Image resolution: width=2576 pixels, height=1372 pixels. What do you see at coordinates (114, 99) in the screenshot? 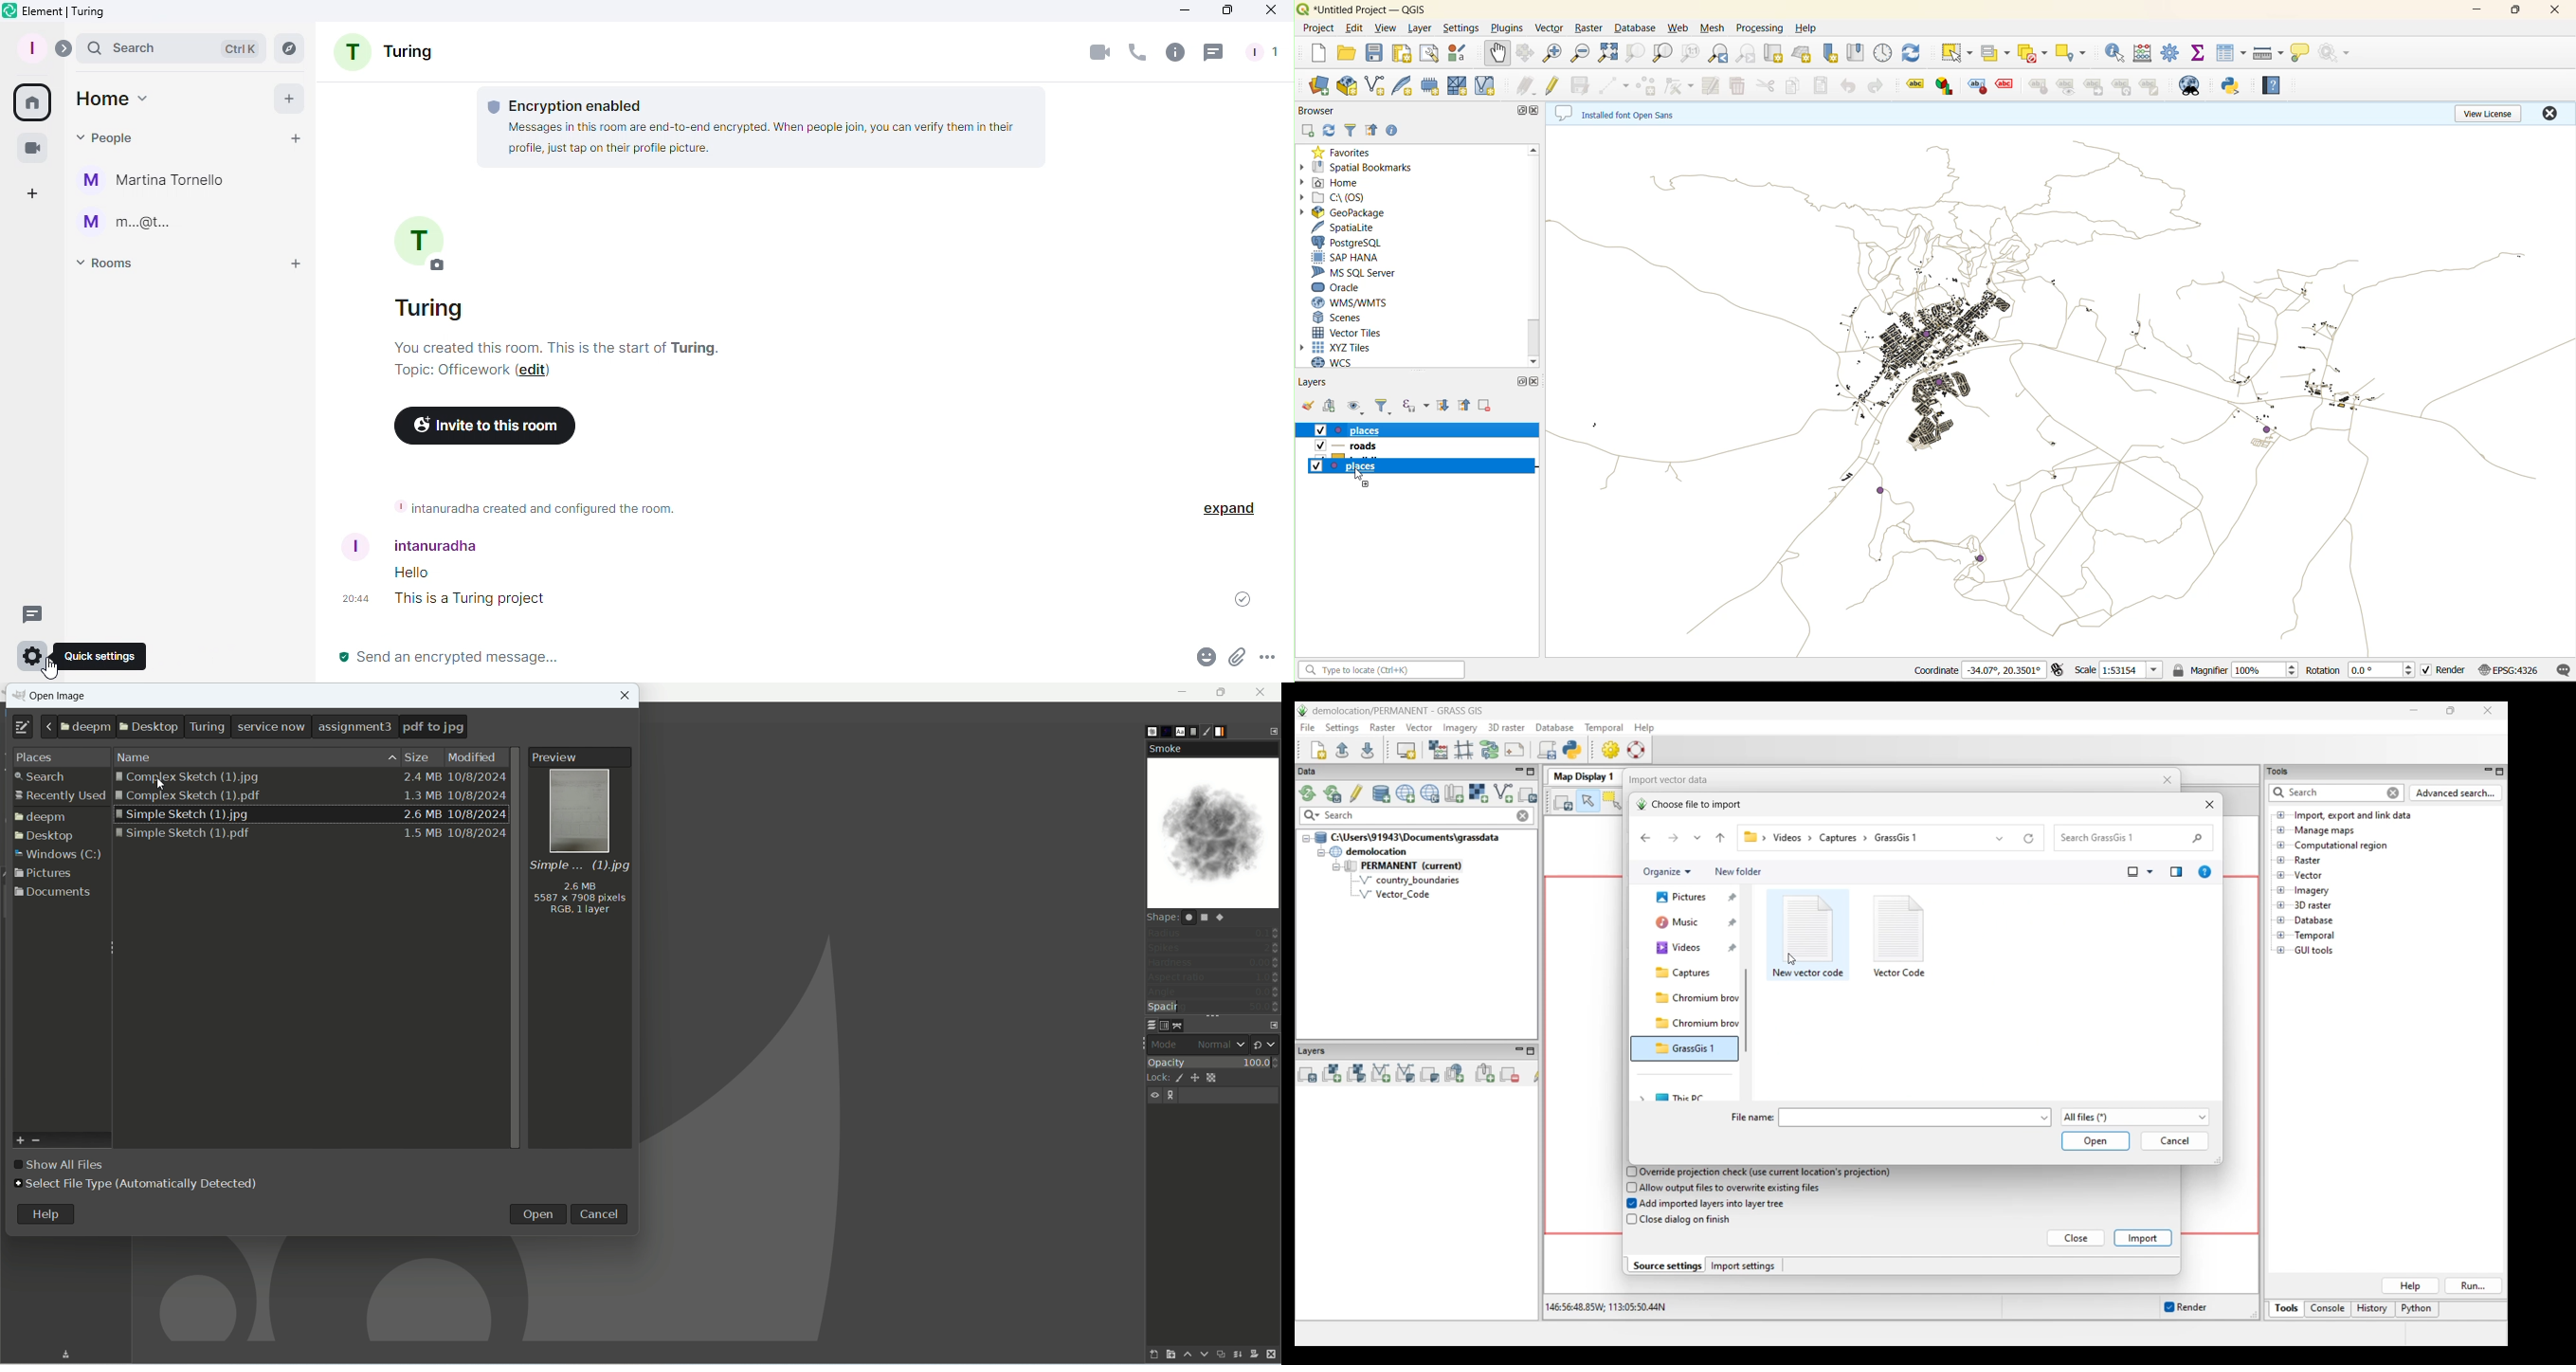
I see `Home` at bounding box center [114, 99].